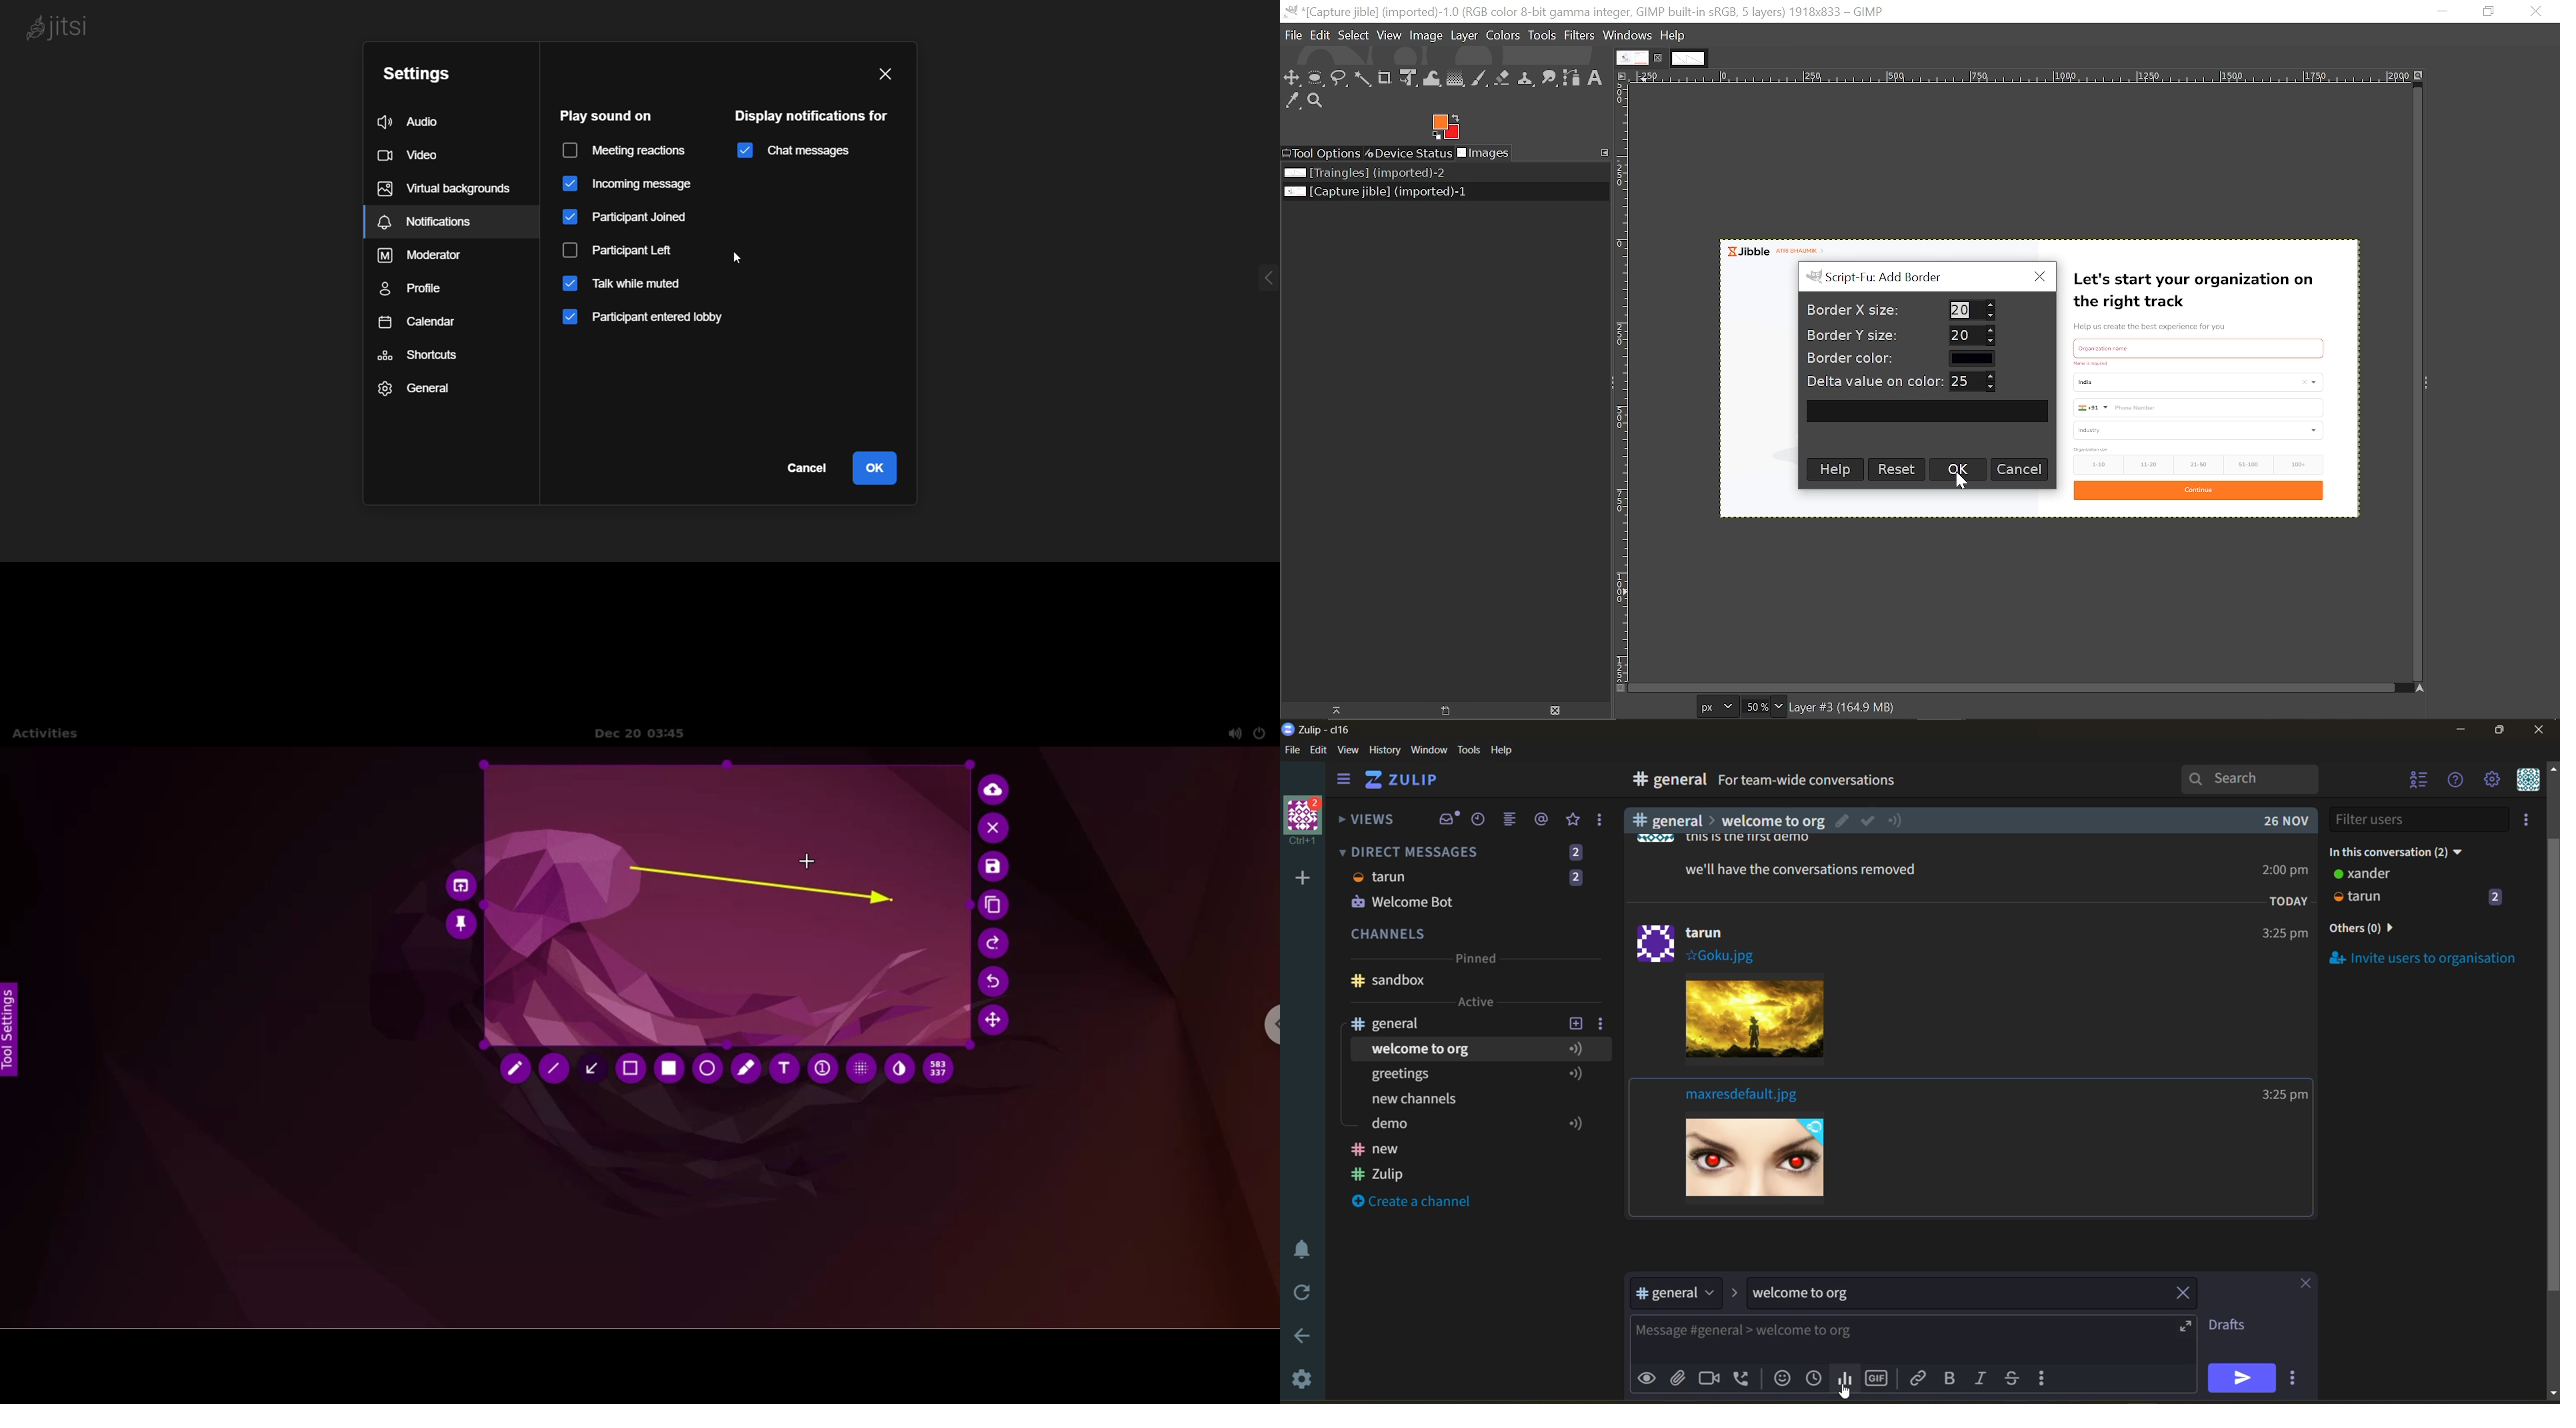  I want to click on Border color, so click(1972, 358).